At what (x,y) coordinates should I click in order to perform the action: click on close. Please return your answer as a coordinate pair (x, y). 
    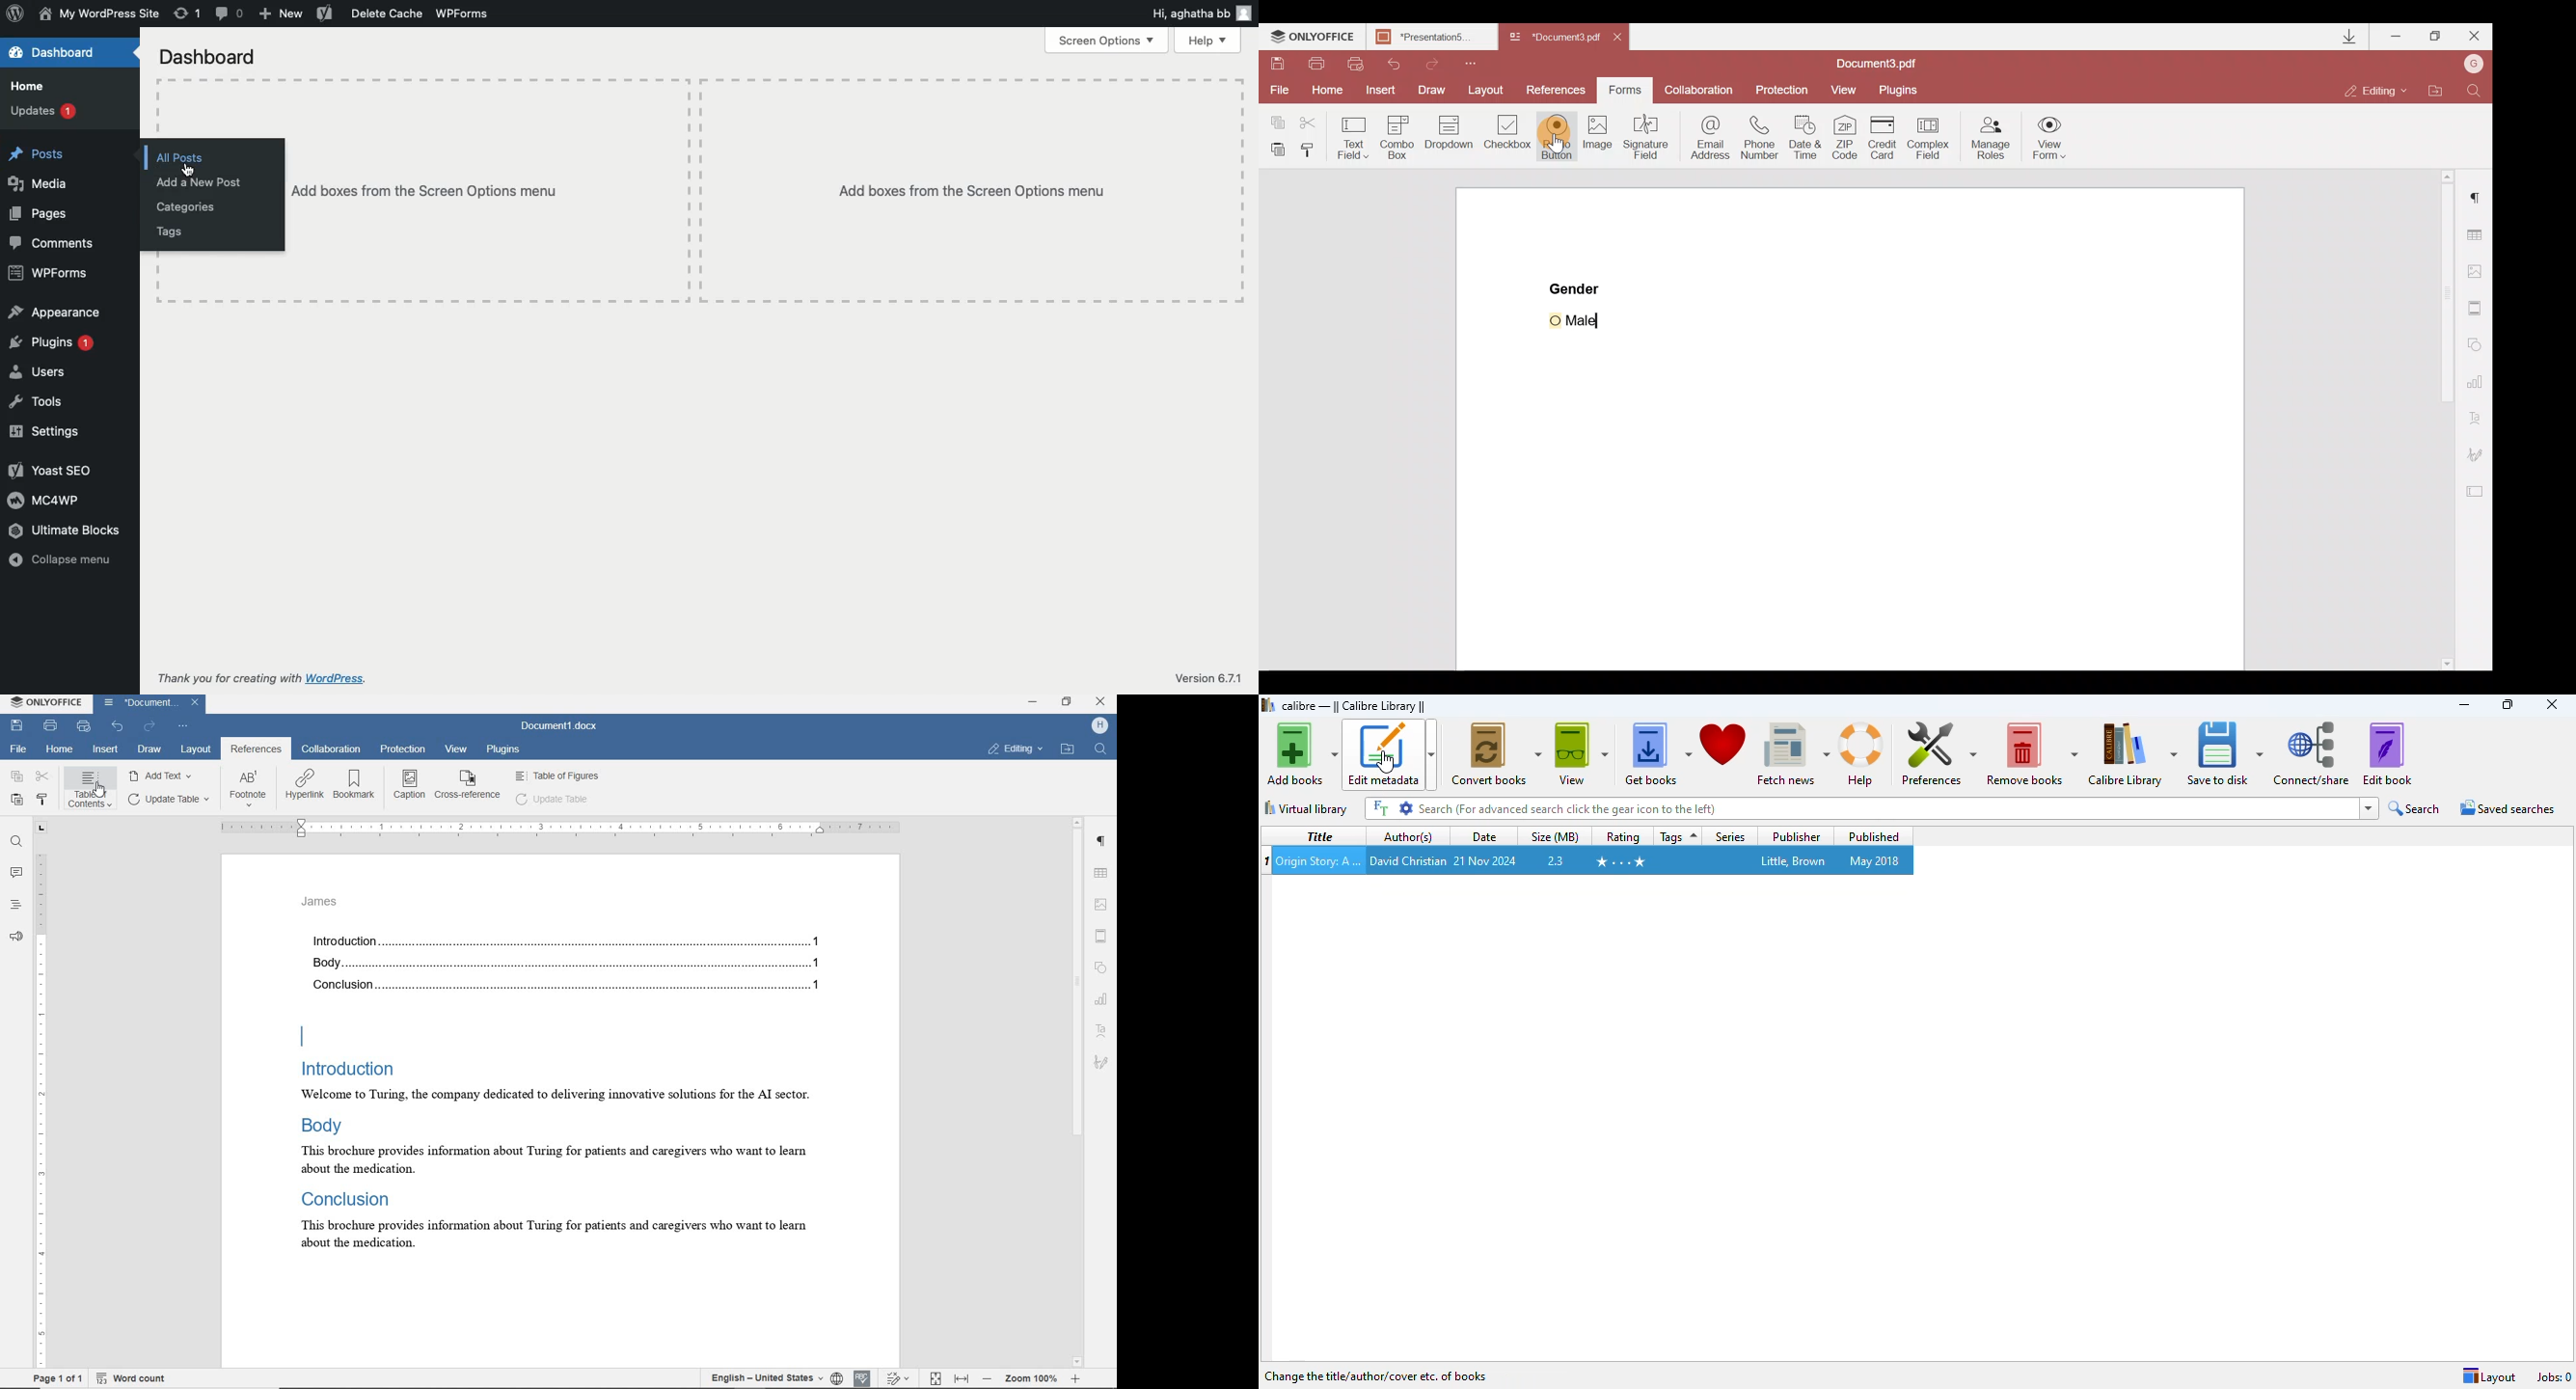
    Looking at the image, I should click on (1101, 703).